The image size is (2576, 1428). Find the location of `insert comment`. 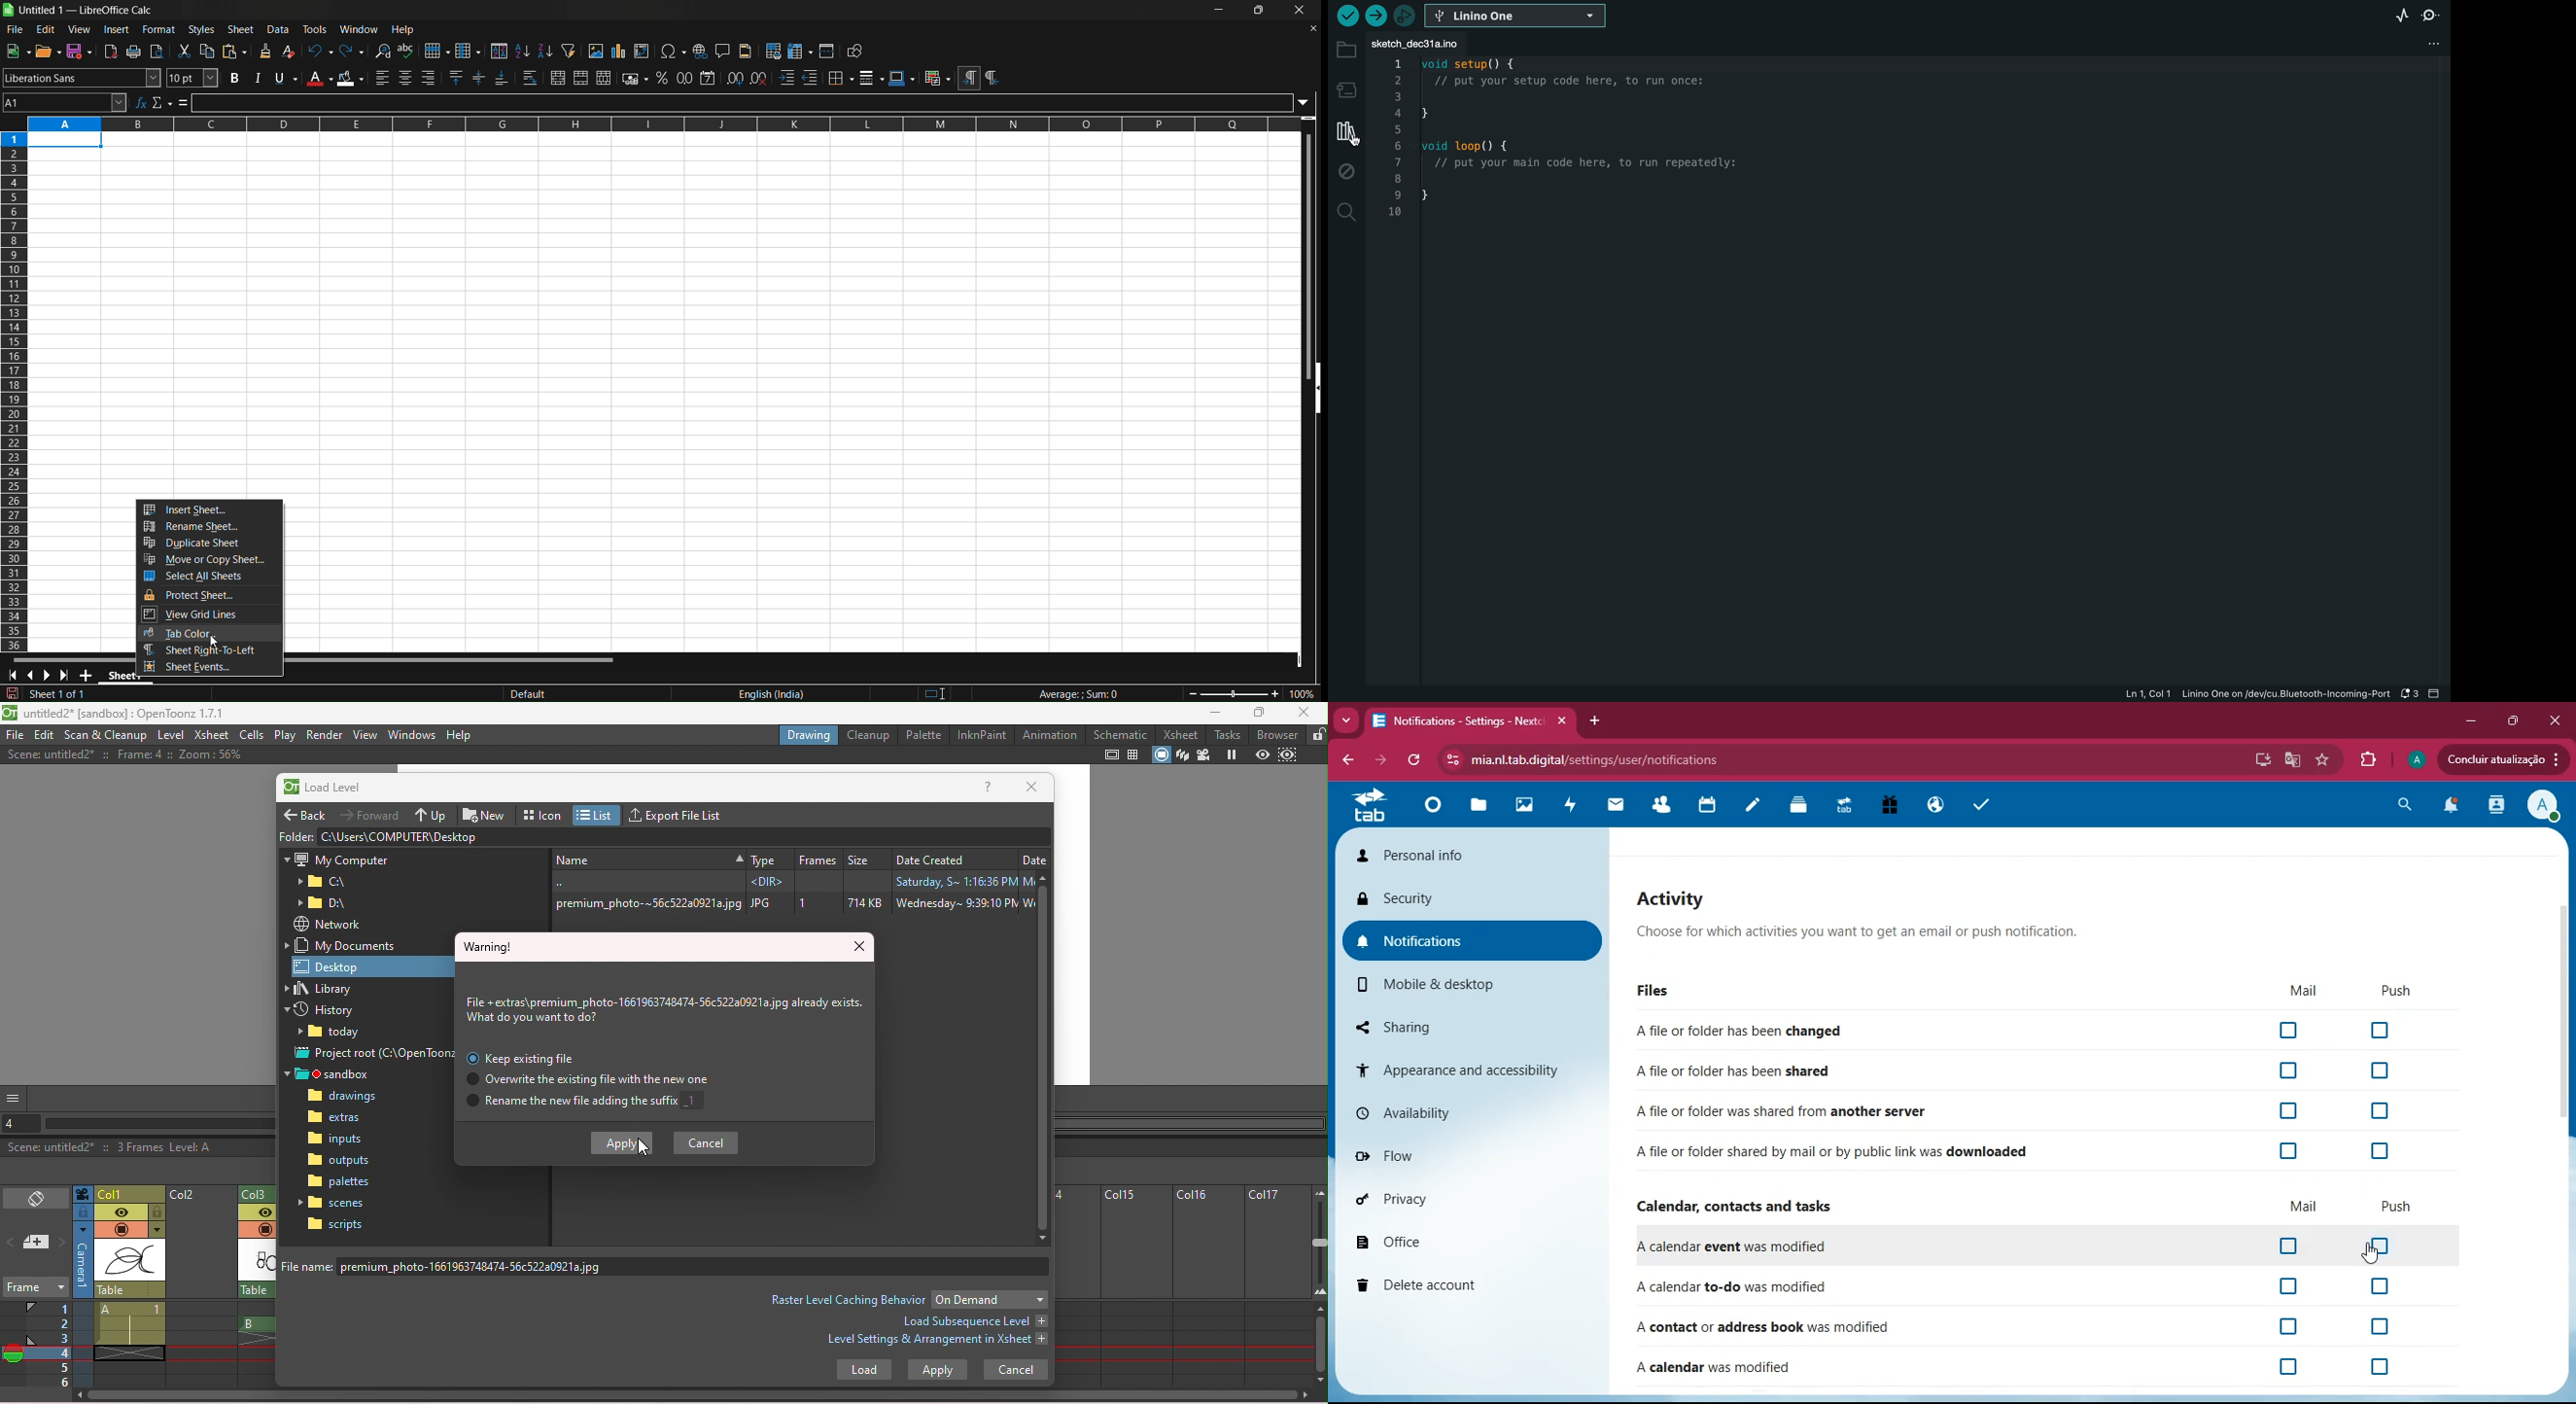

insert comment is located at coordinates (722, 50).